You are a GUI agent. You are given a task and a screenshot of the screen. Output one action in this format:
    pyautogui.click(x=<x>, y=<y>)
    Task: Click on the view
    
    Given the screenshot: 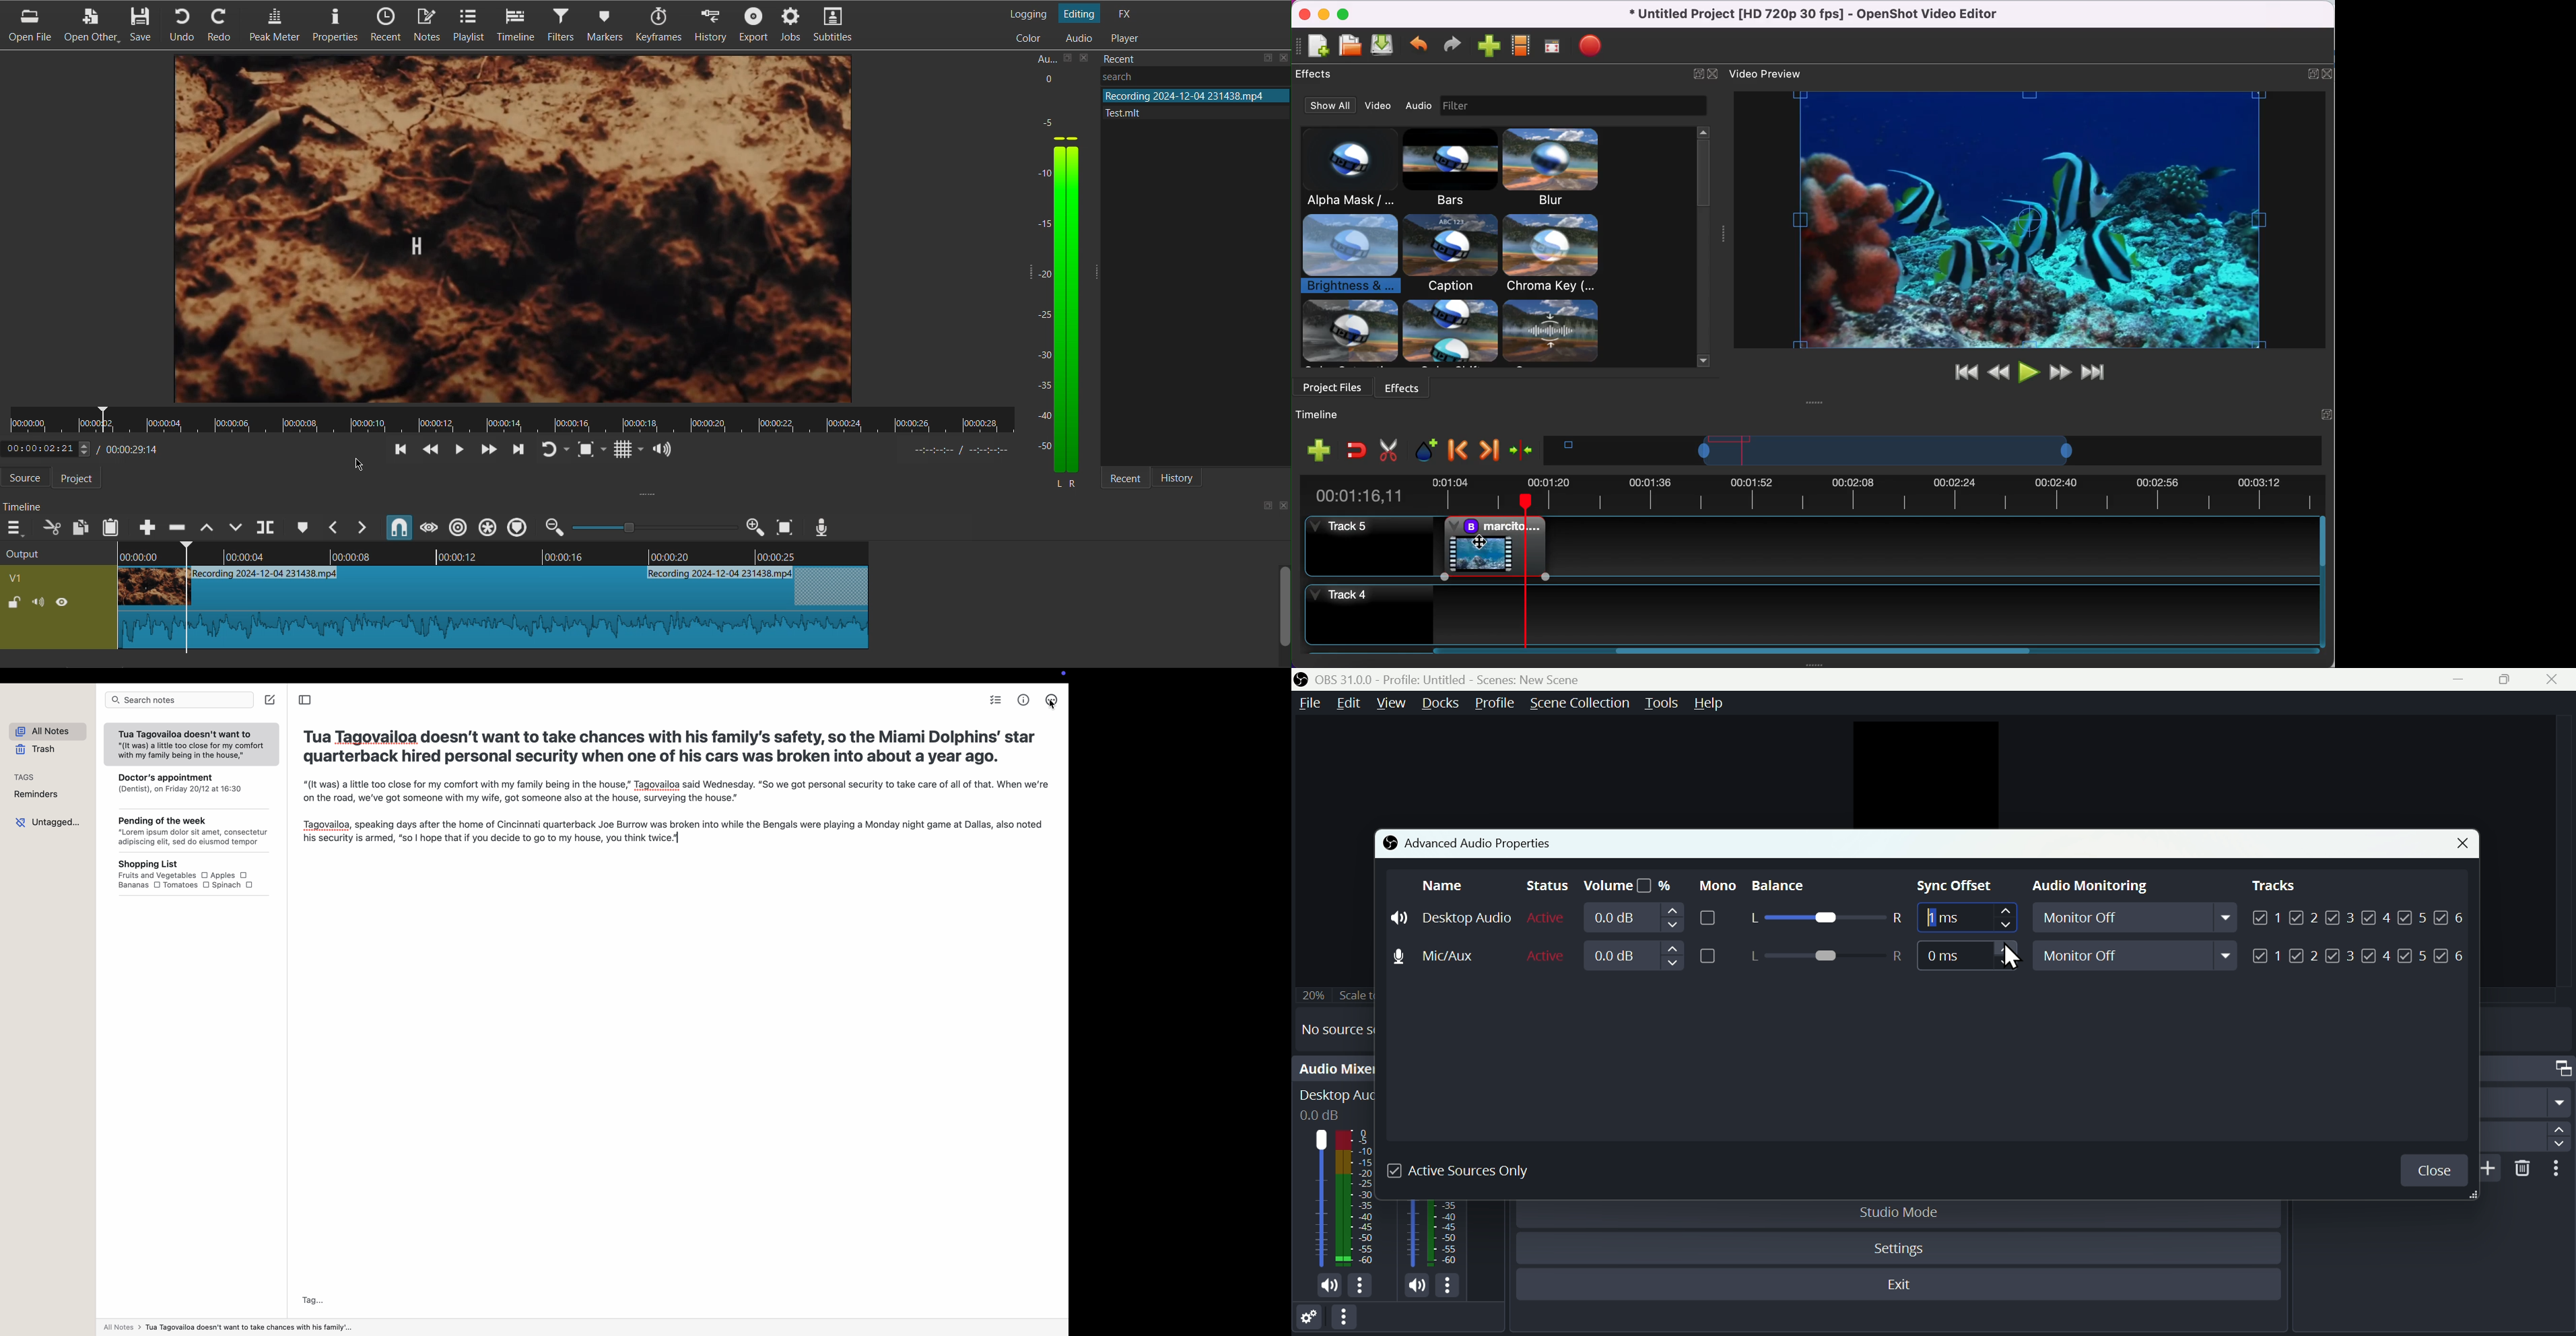 What is the action you would take?
    pyautogui.click(x=1390, y=702)
    